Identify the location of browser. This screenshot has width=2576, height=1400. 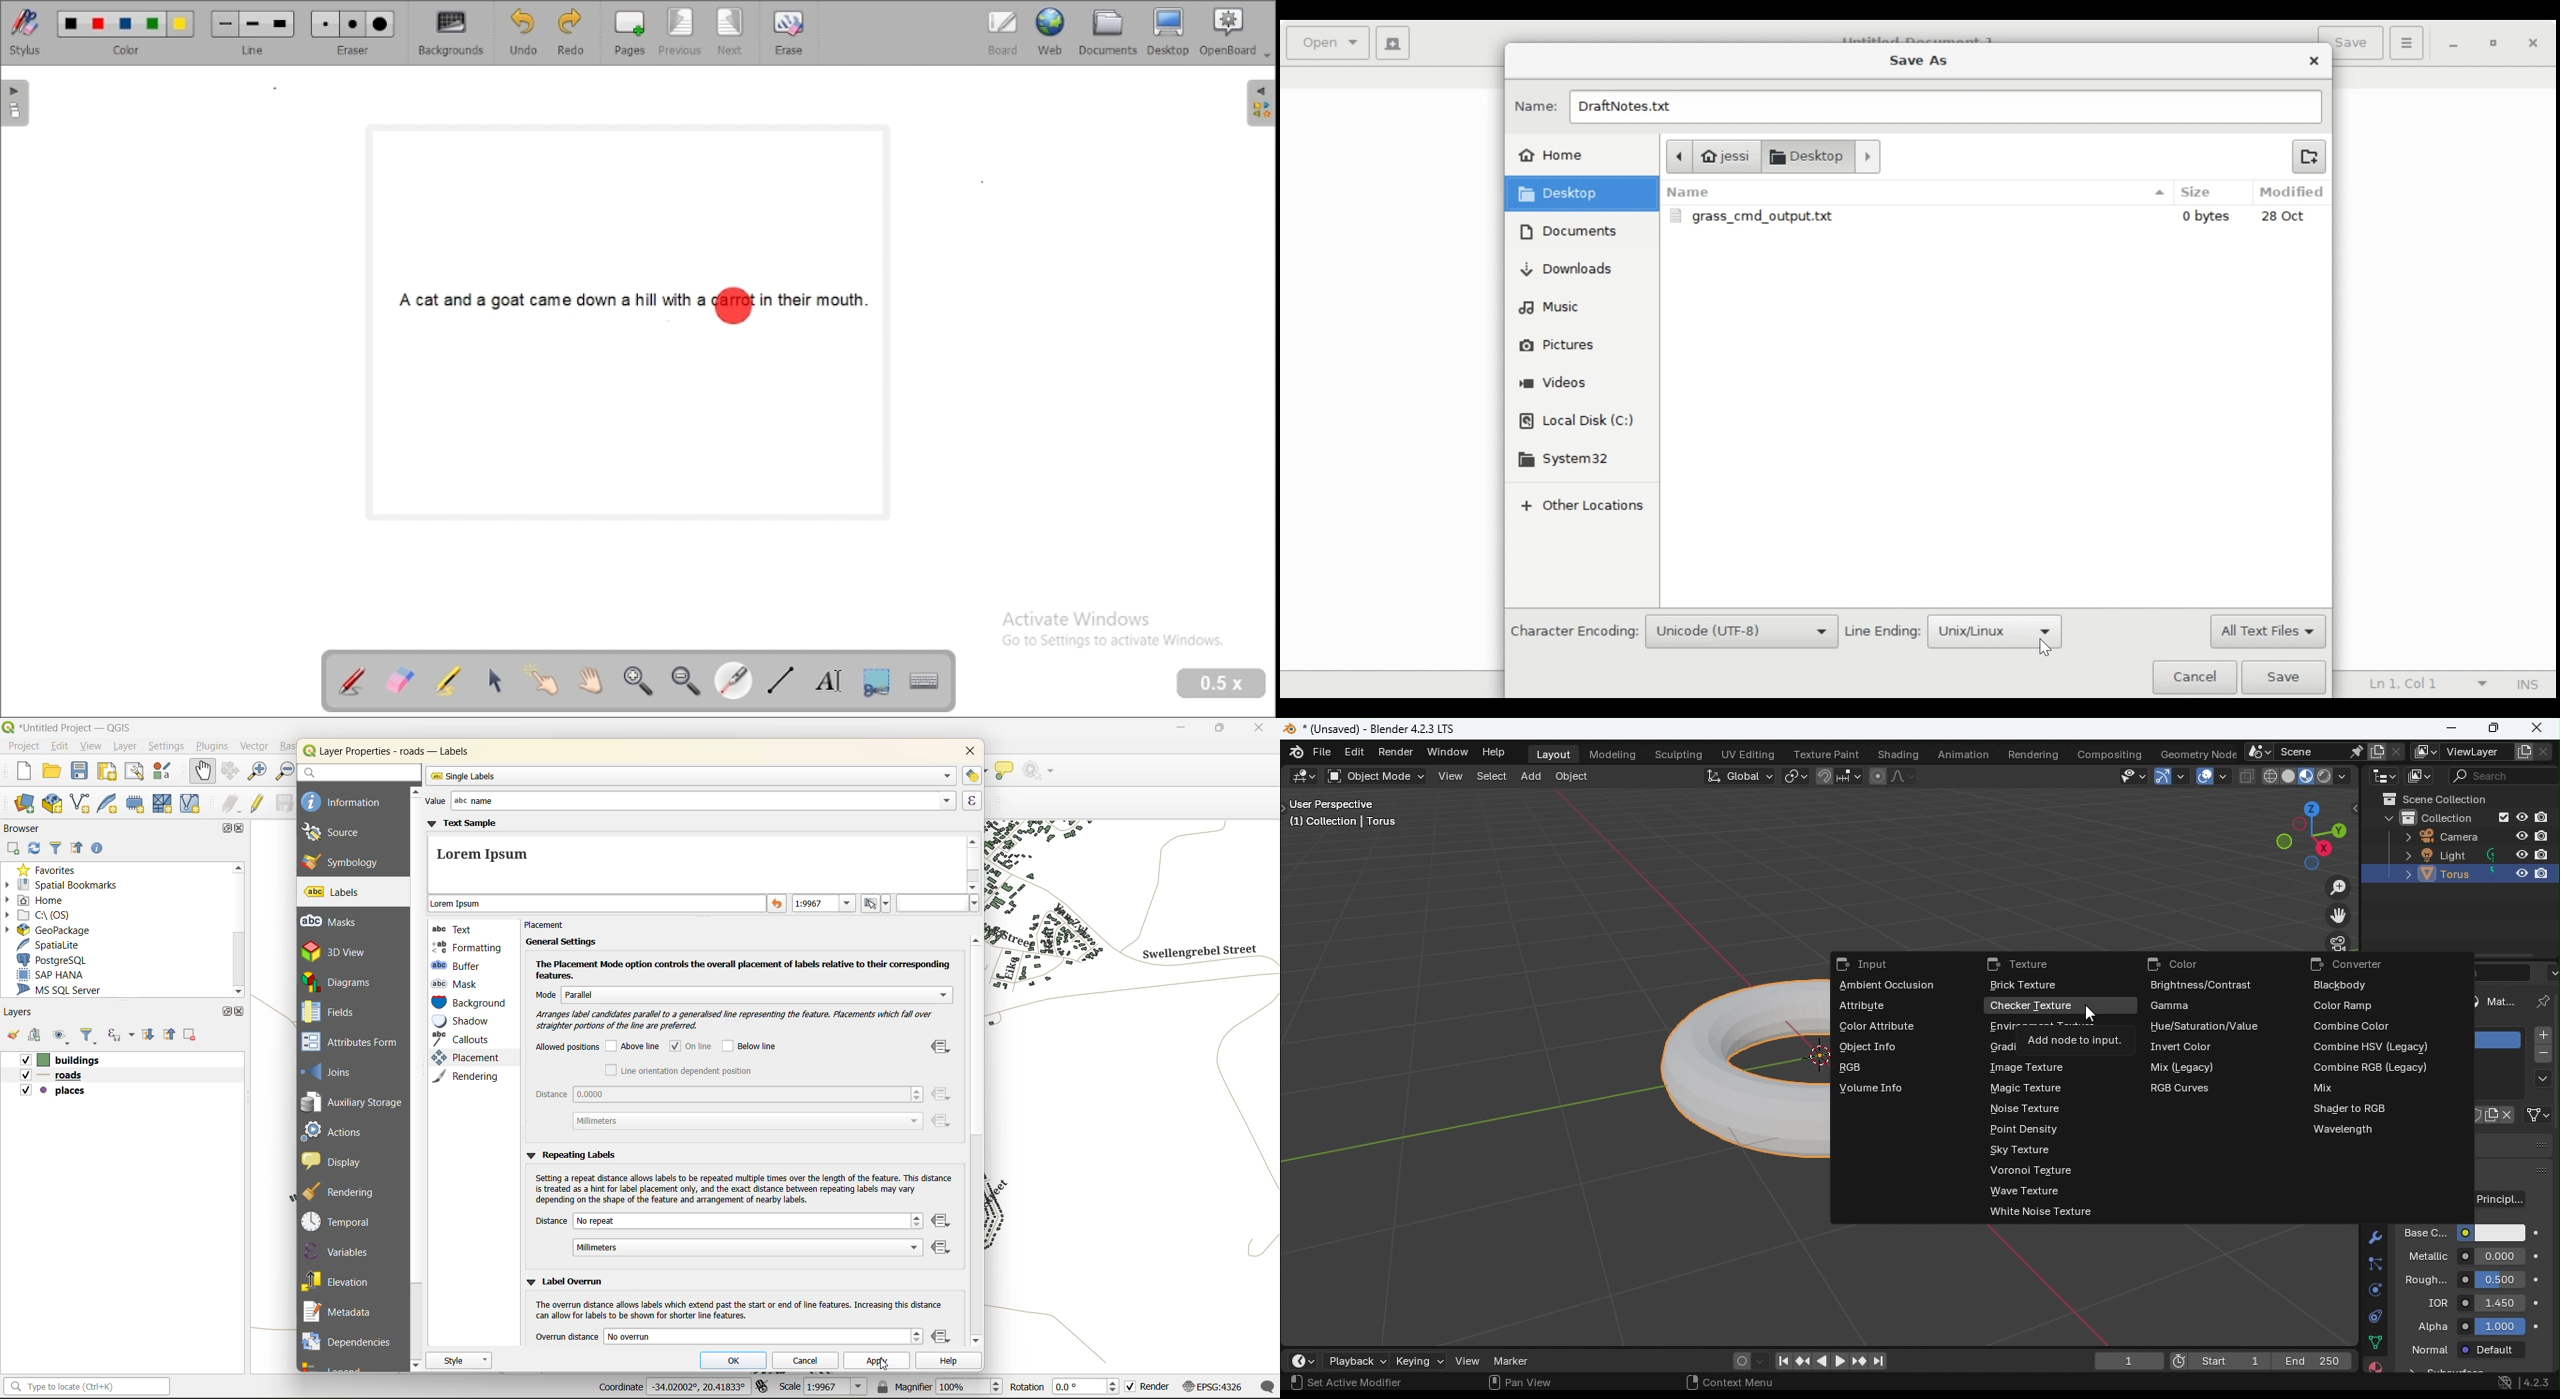
(24, 831).